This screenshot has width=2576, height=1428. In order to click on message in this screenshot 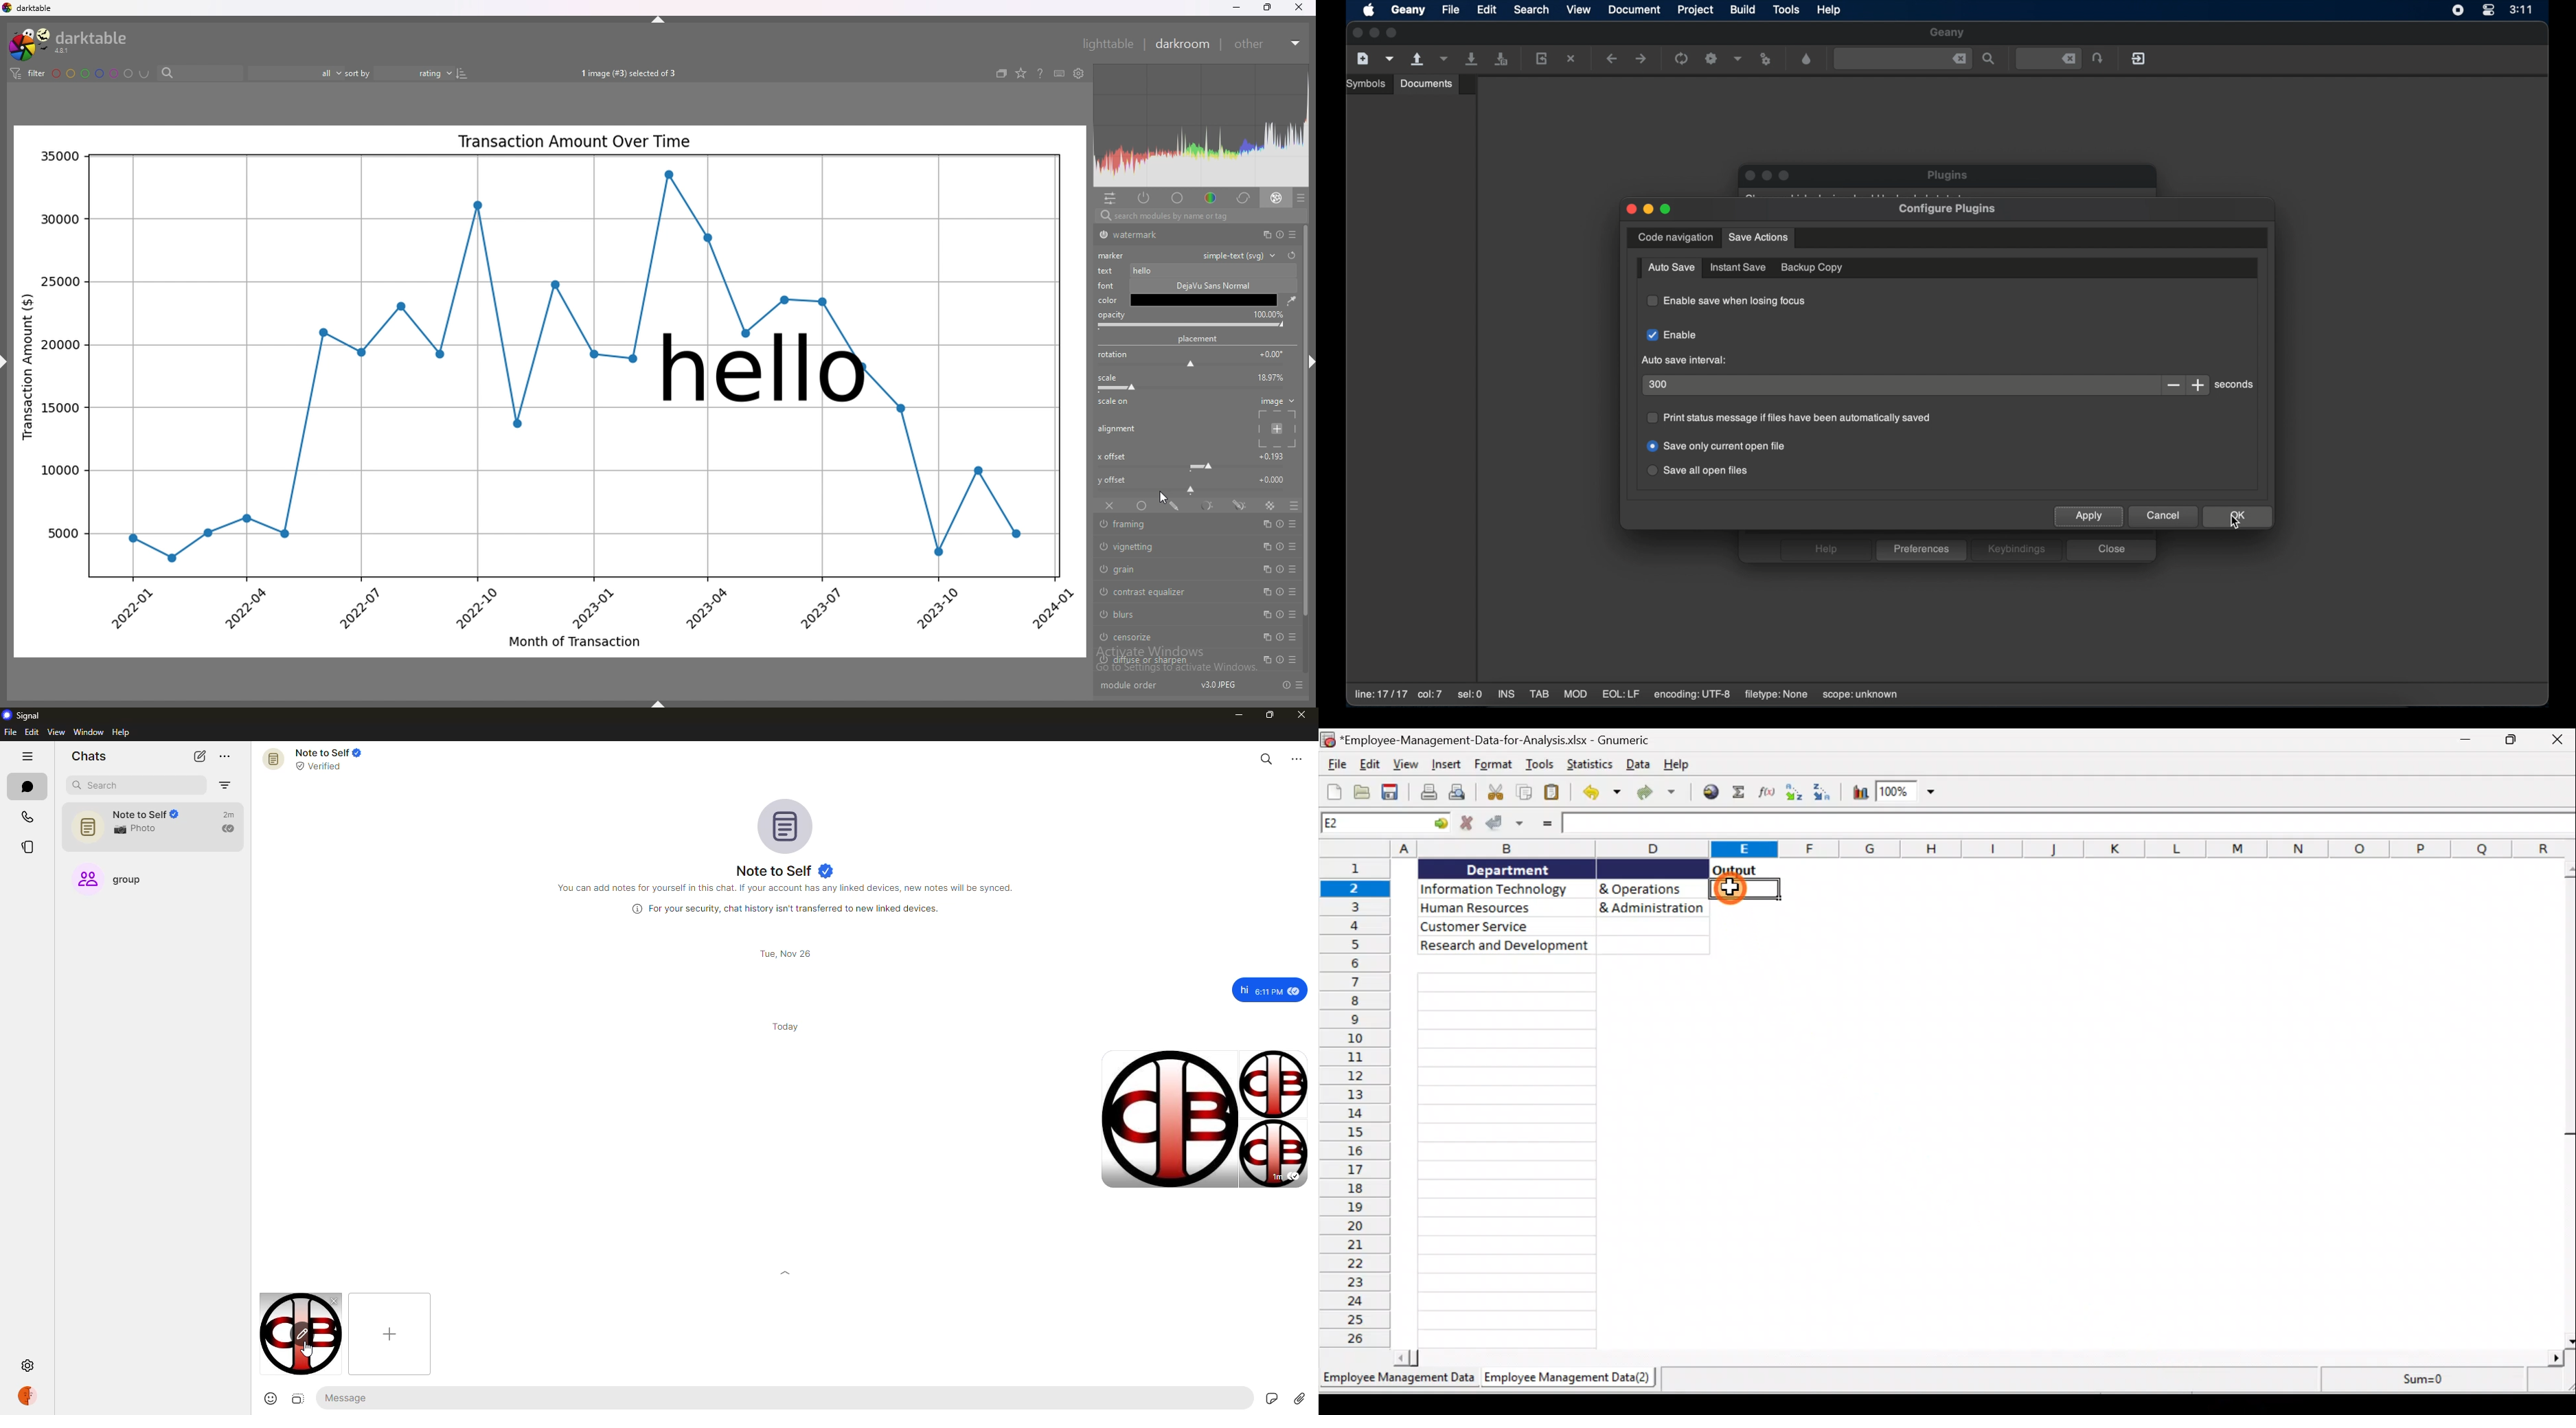, I will do `click(393, 1398)`.